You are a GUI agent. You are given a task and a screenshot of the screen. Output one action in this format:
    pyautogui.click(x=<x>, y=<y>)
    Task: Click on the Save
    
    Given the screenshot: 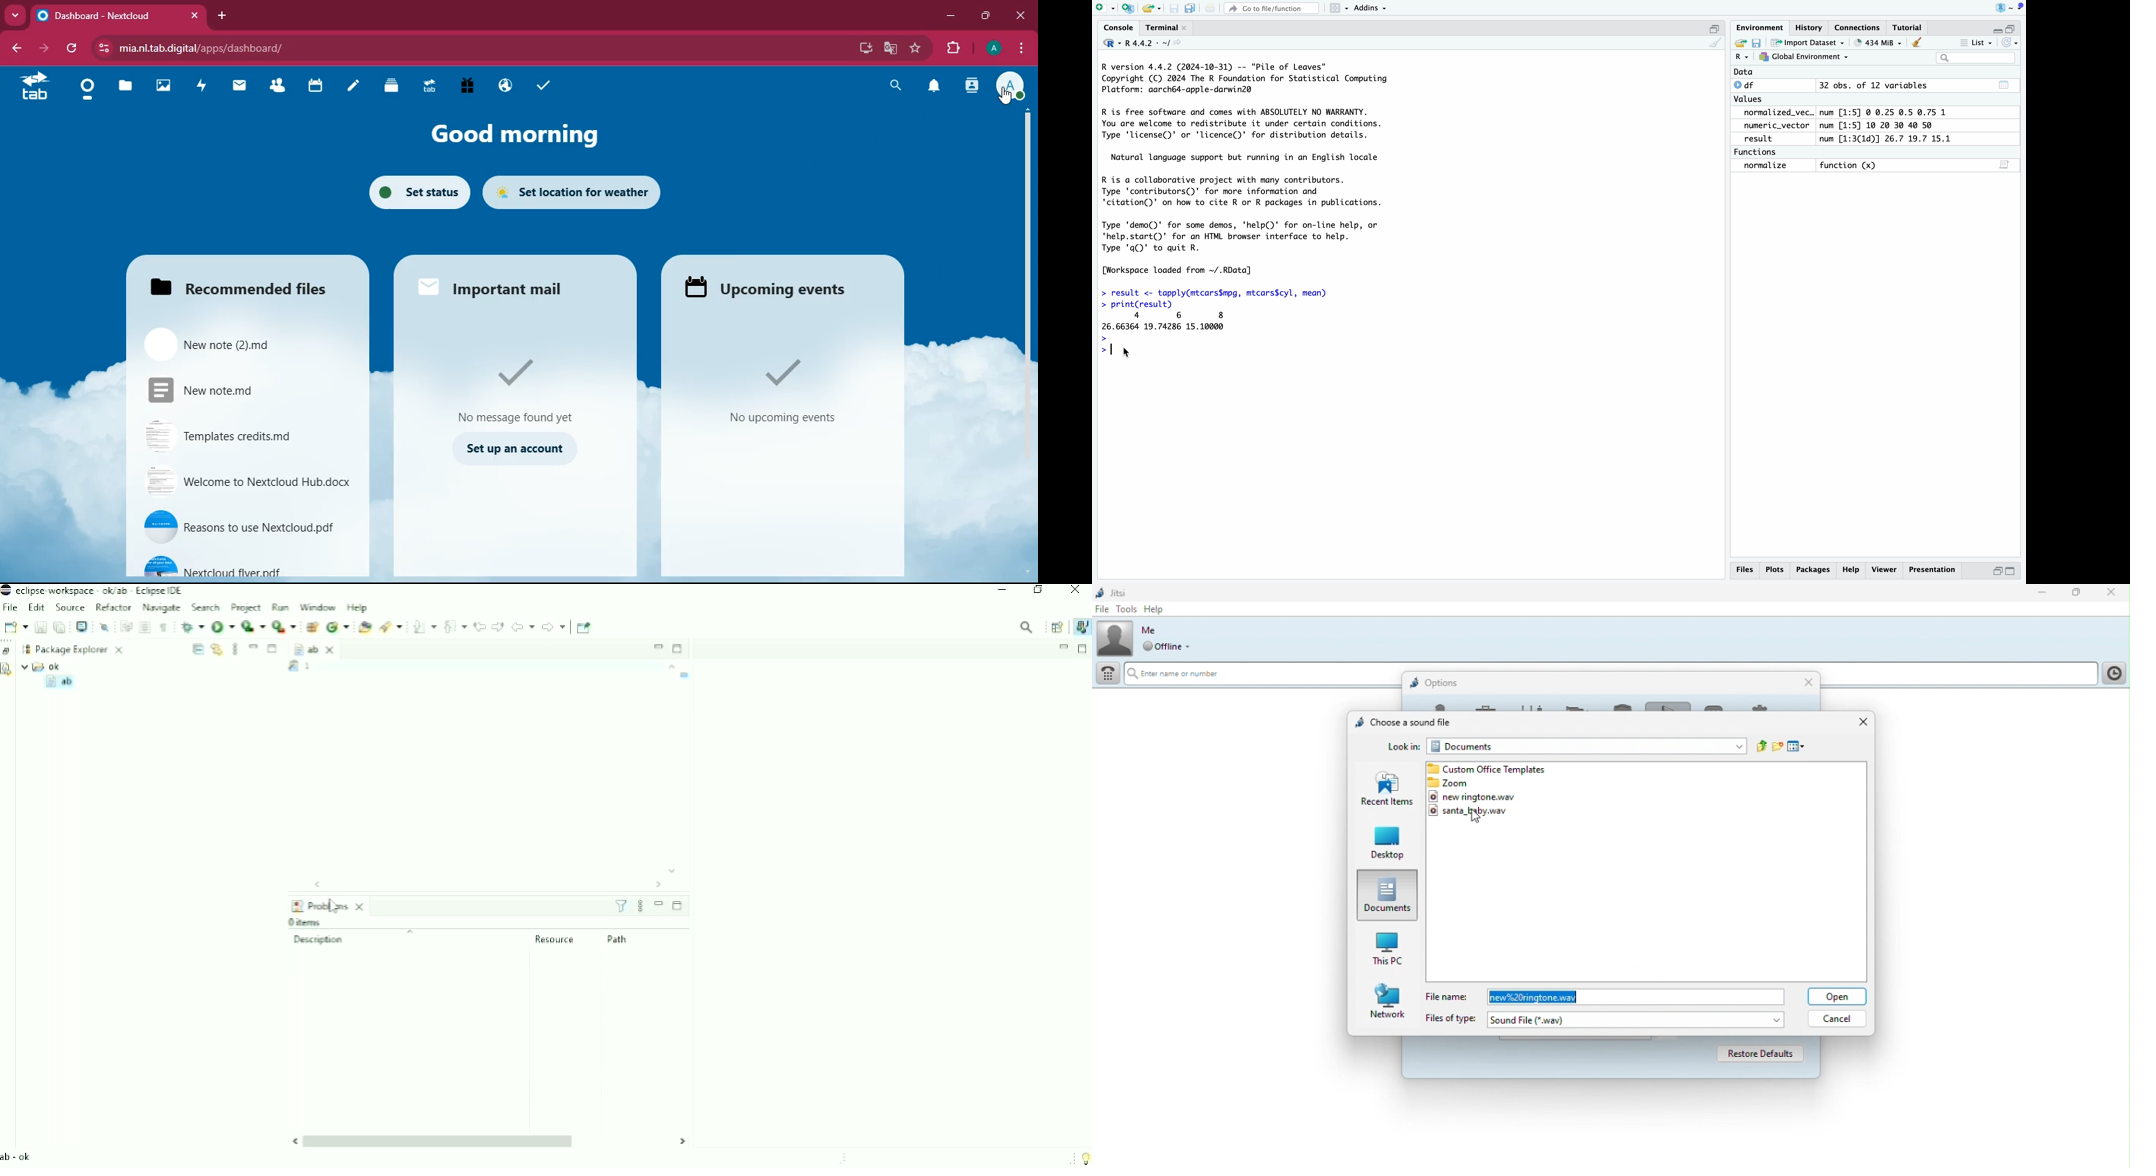 What is the action you would take?
    pyautogui.click(x=1756, y=43)
    